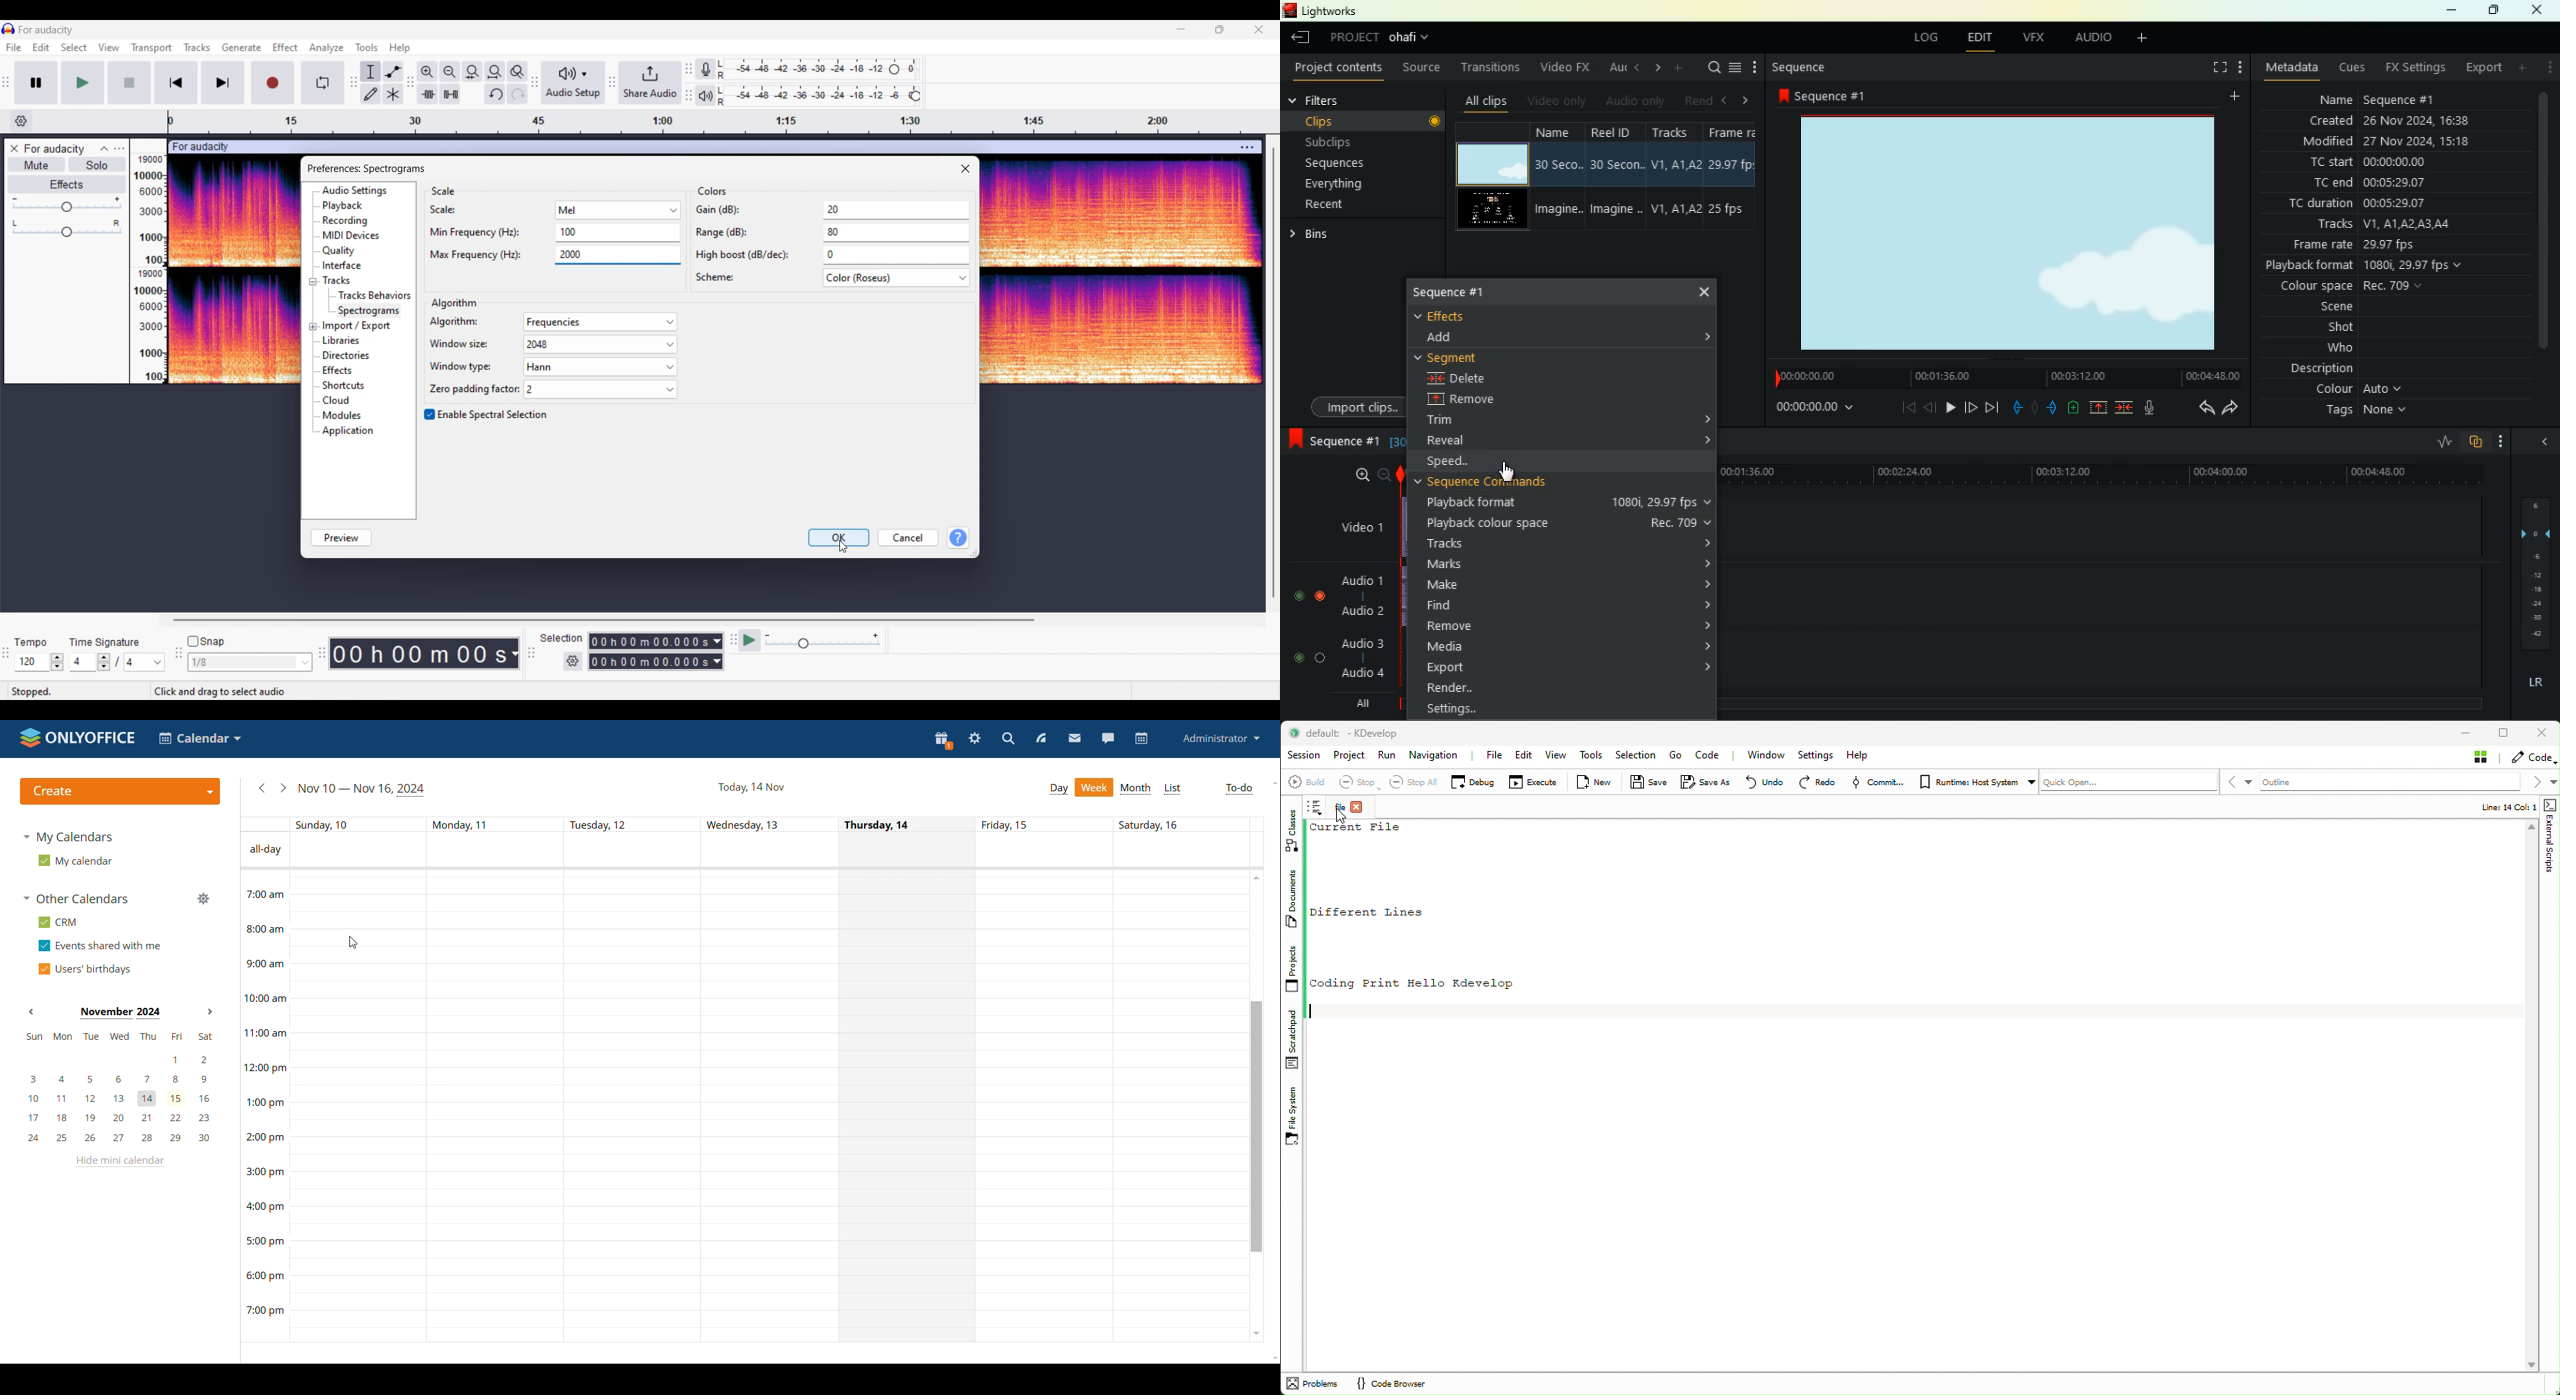  Describe the element at coordinates (351, 386) in the screenshot. I see `shortcuts` at that location.